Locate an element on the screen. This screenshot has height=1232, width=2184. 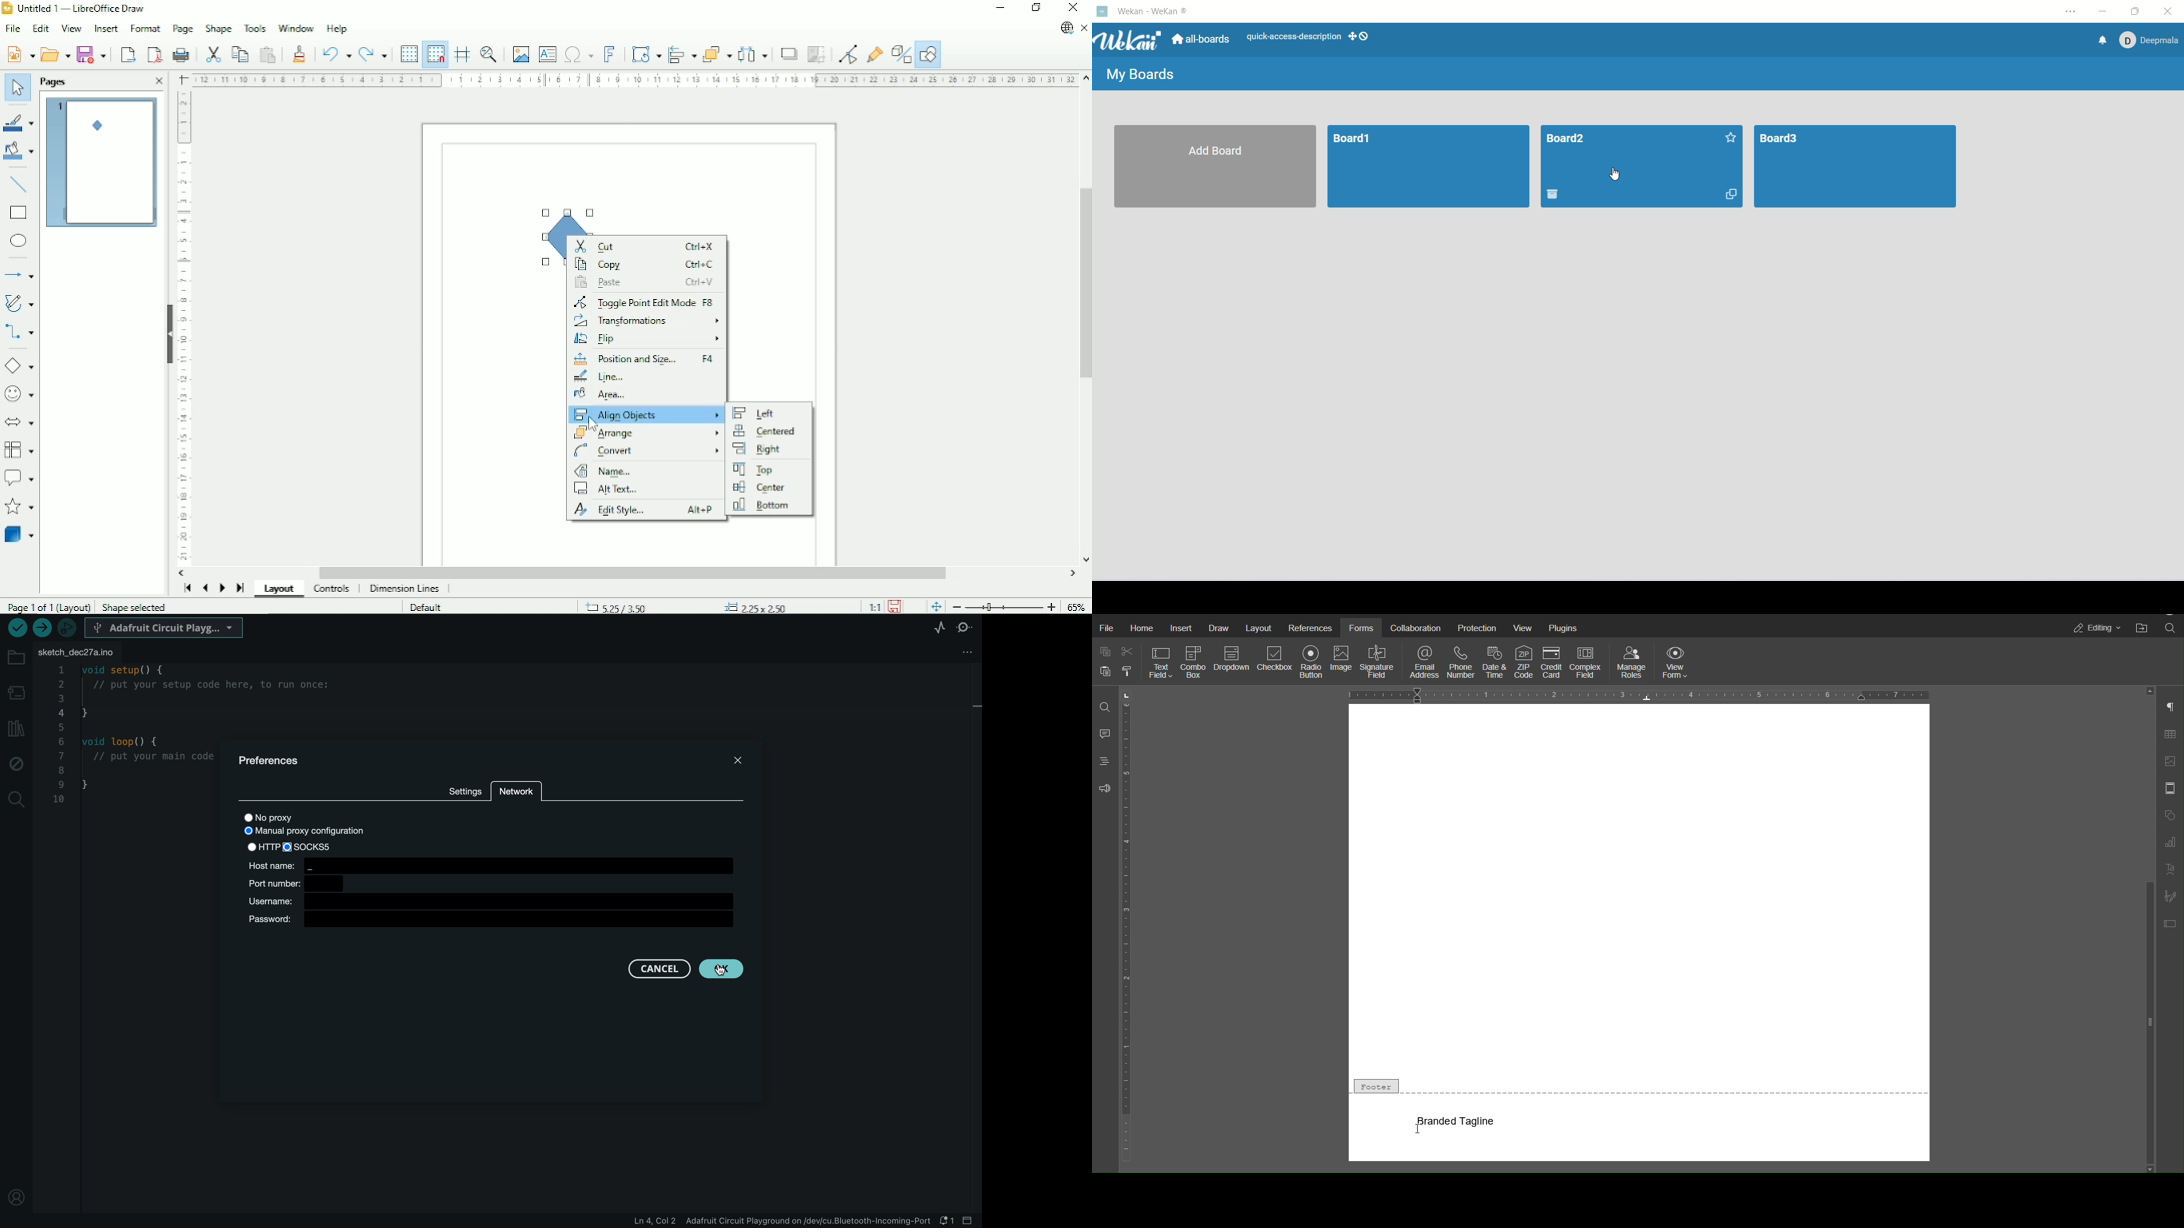
duplicate is located at coordinates (1731, 195).